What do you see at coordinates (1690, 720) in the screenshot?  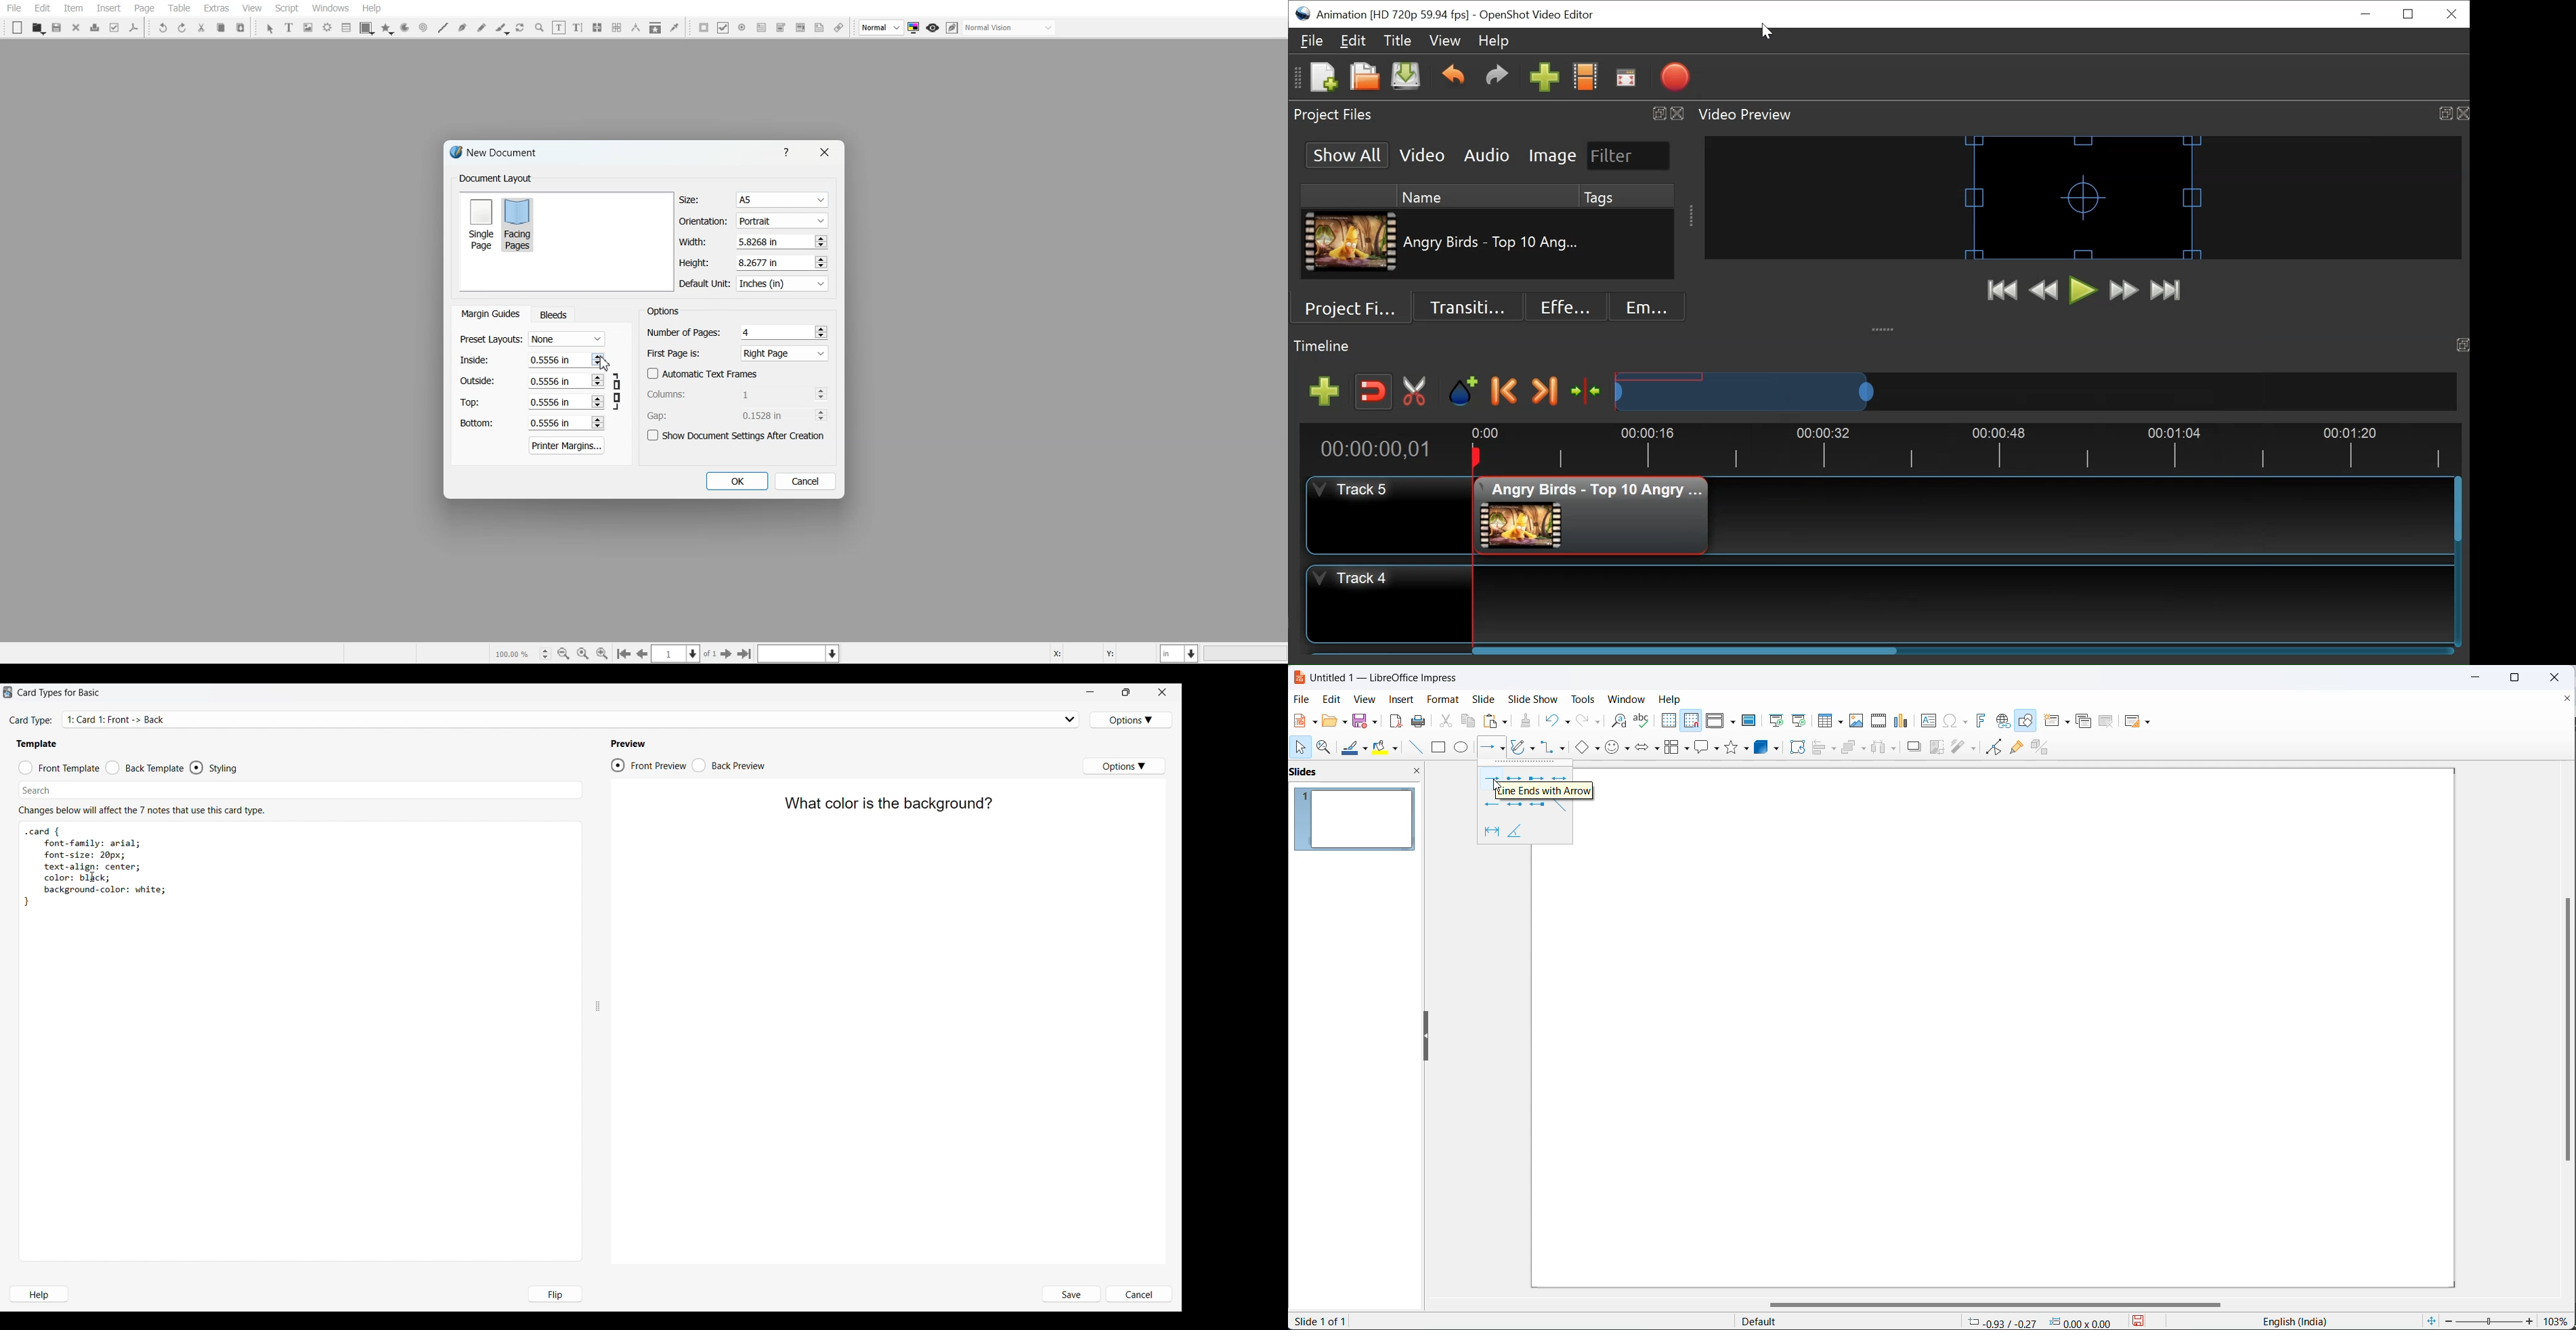 I see `snap to grid` at bounding box center [1690, 720].